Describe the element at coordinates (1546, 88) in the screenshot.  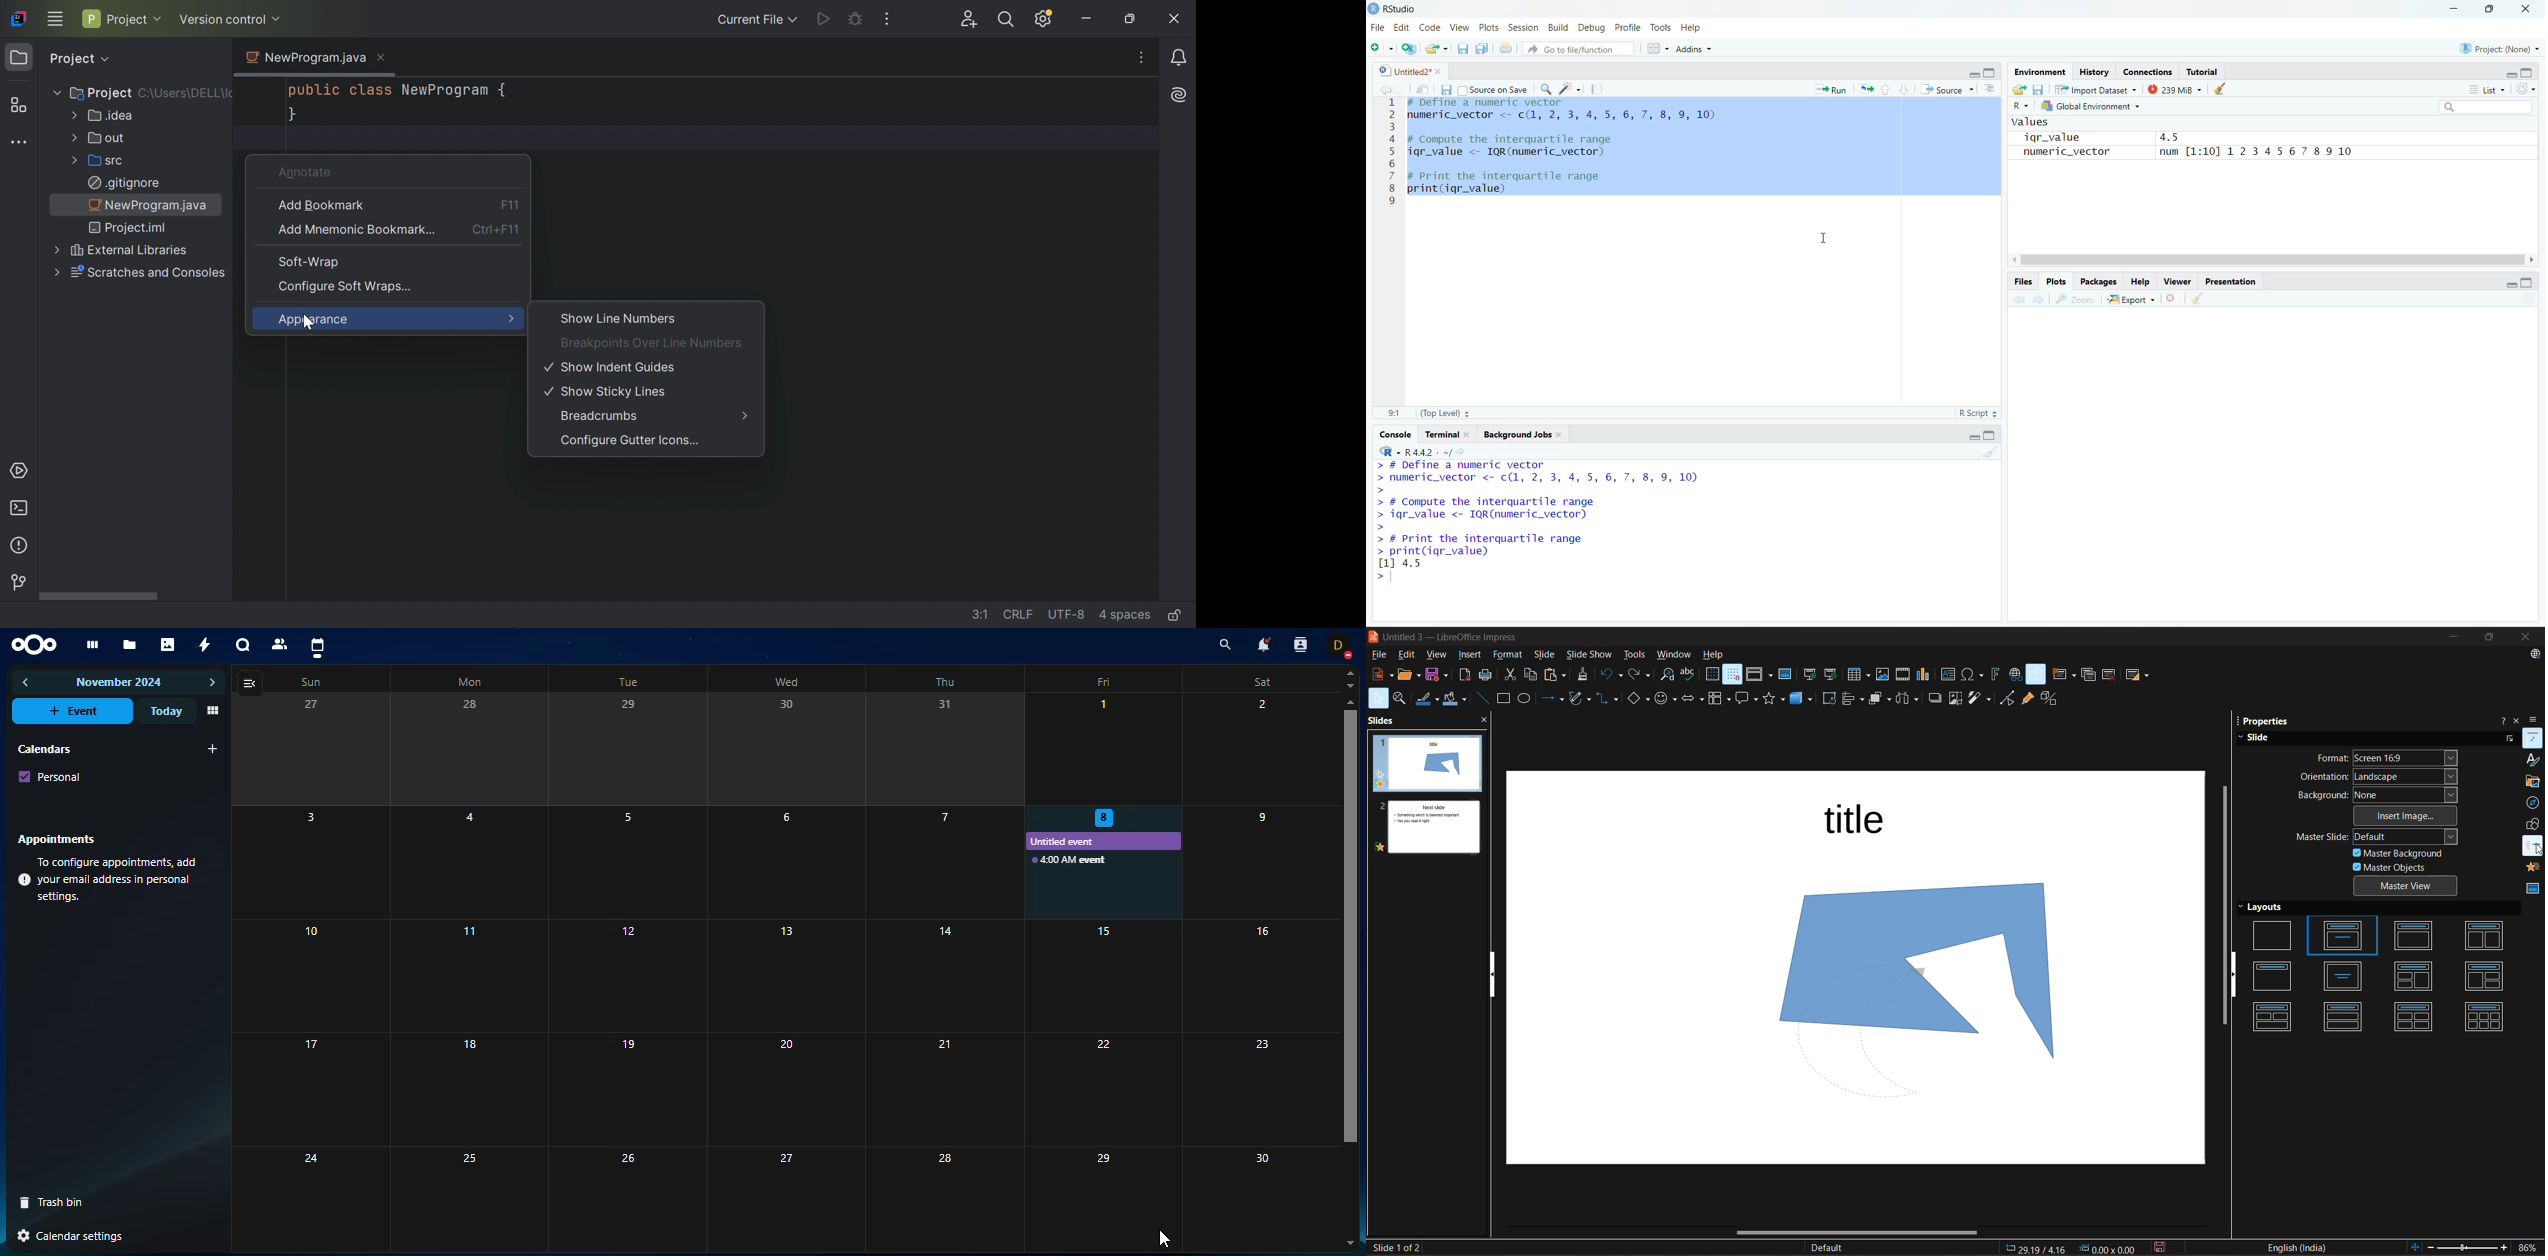
I see `Find/Replace` at that location.